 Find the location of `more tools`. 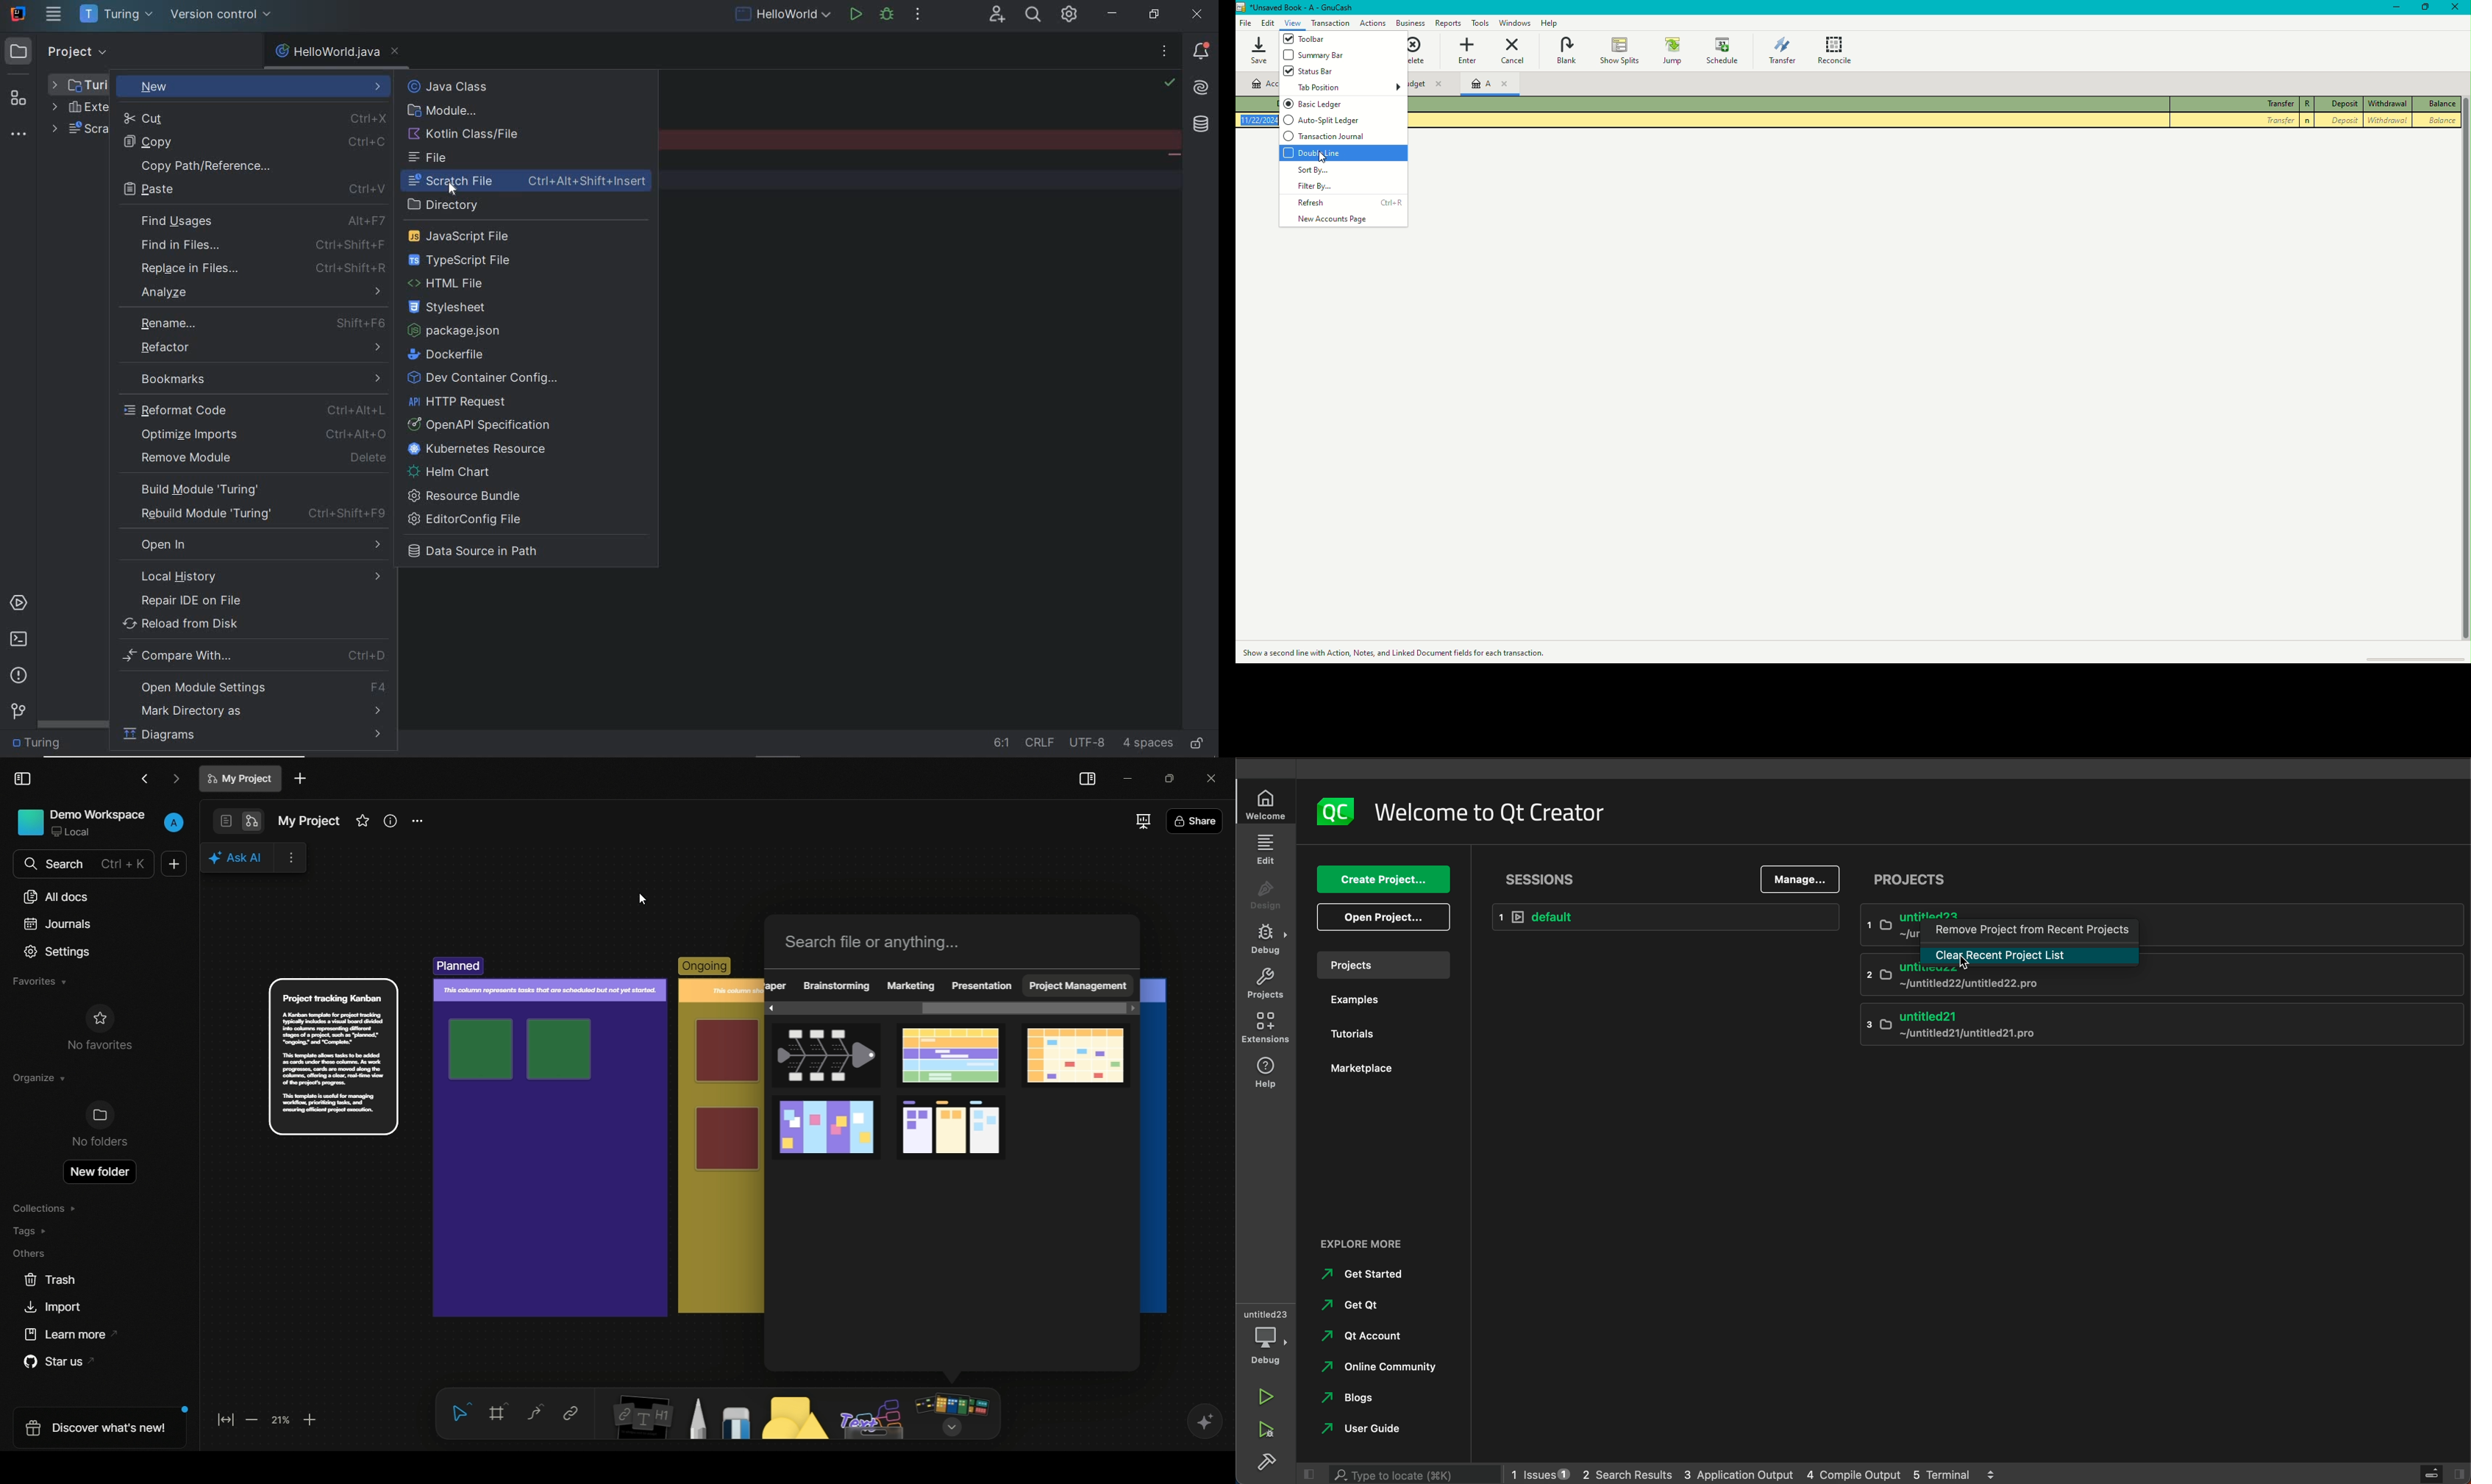

more tools is located at coordinates (951, 1414).